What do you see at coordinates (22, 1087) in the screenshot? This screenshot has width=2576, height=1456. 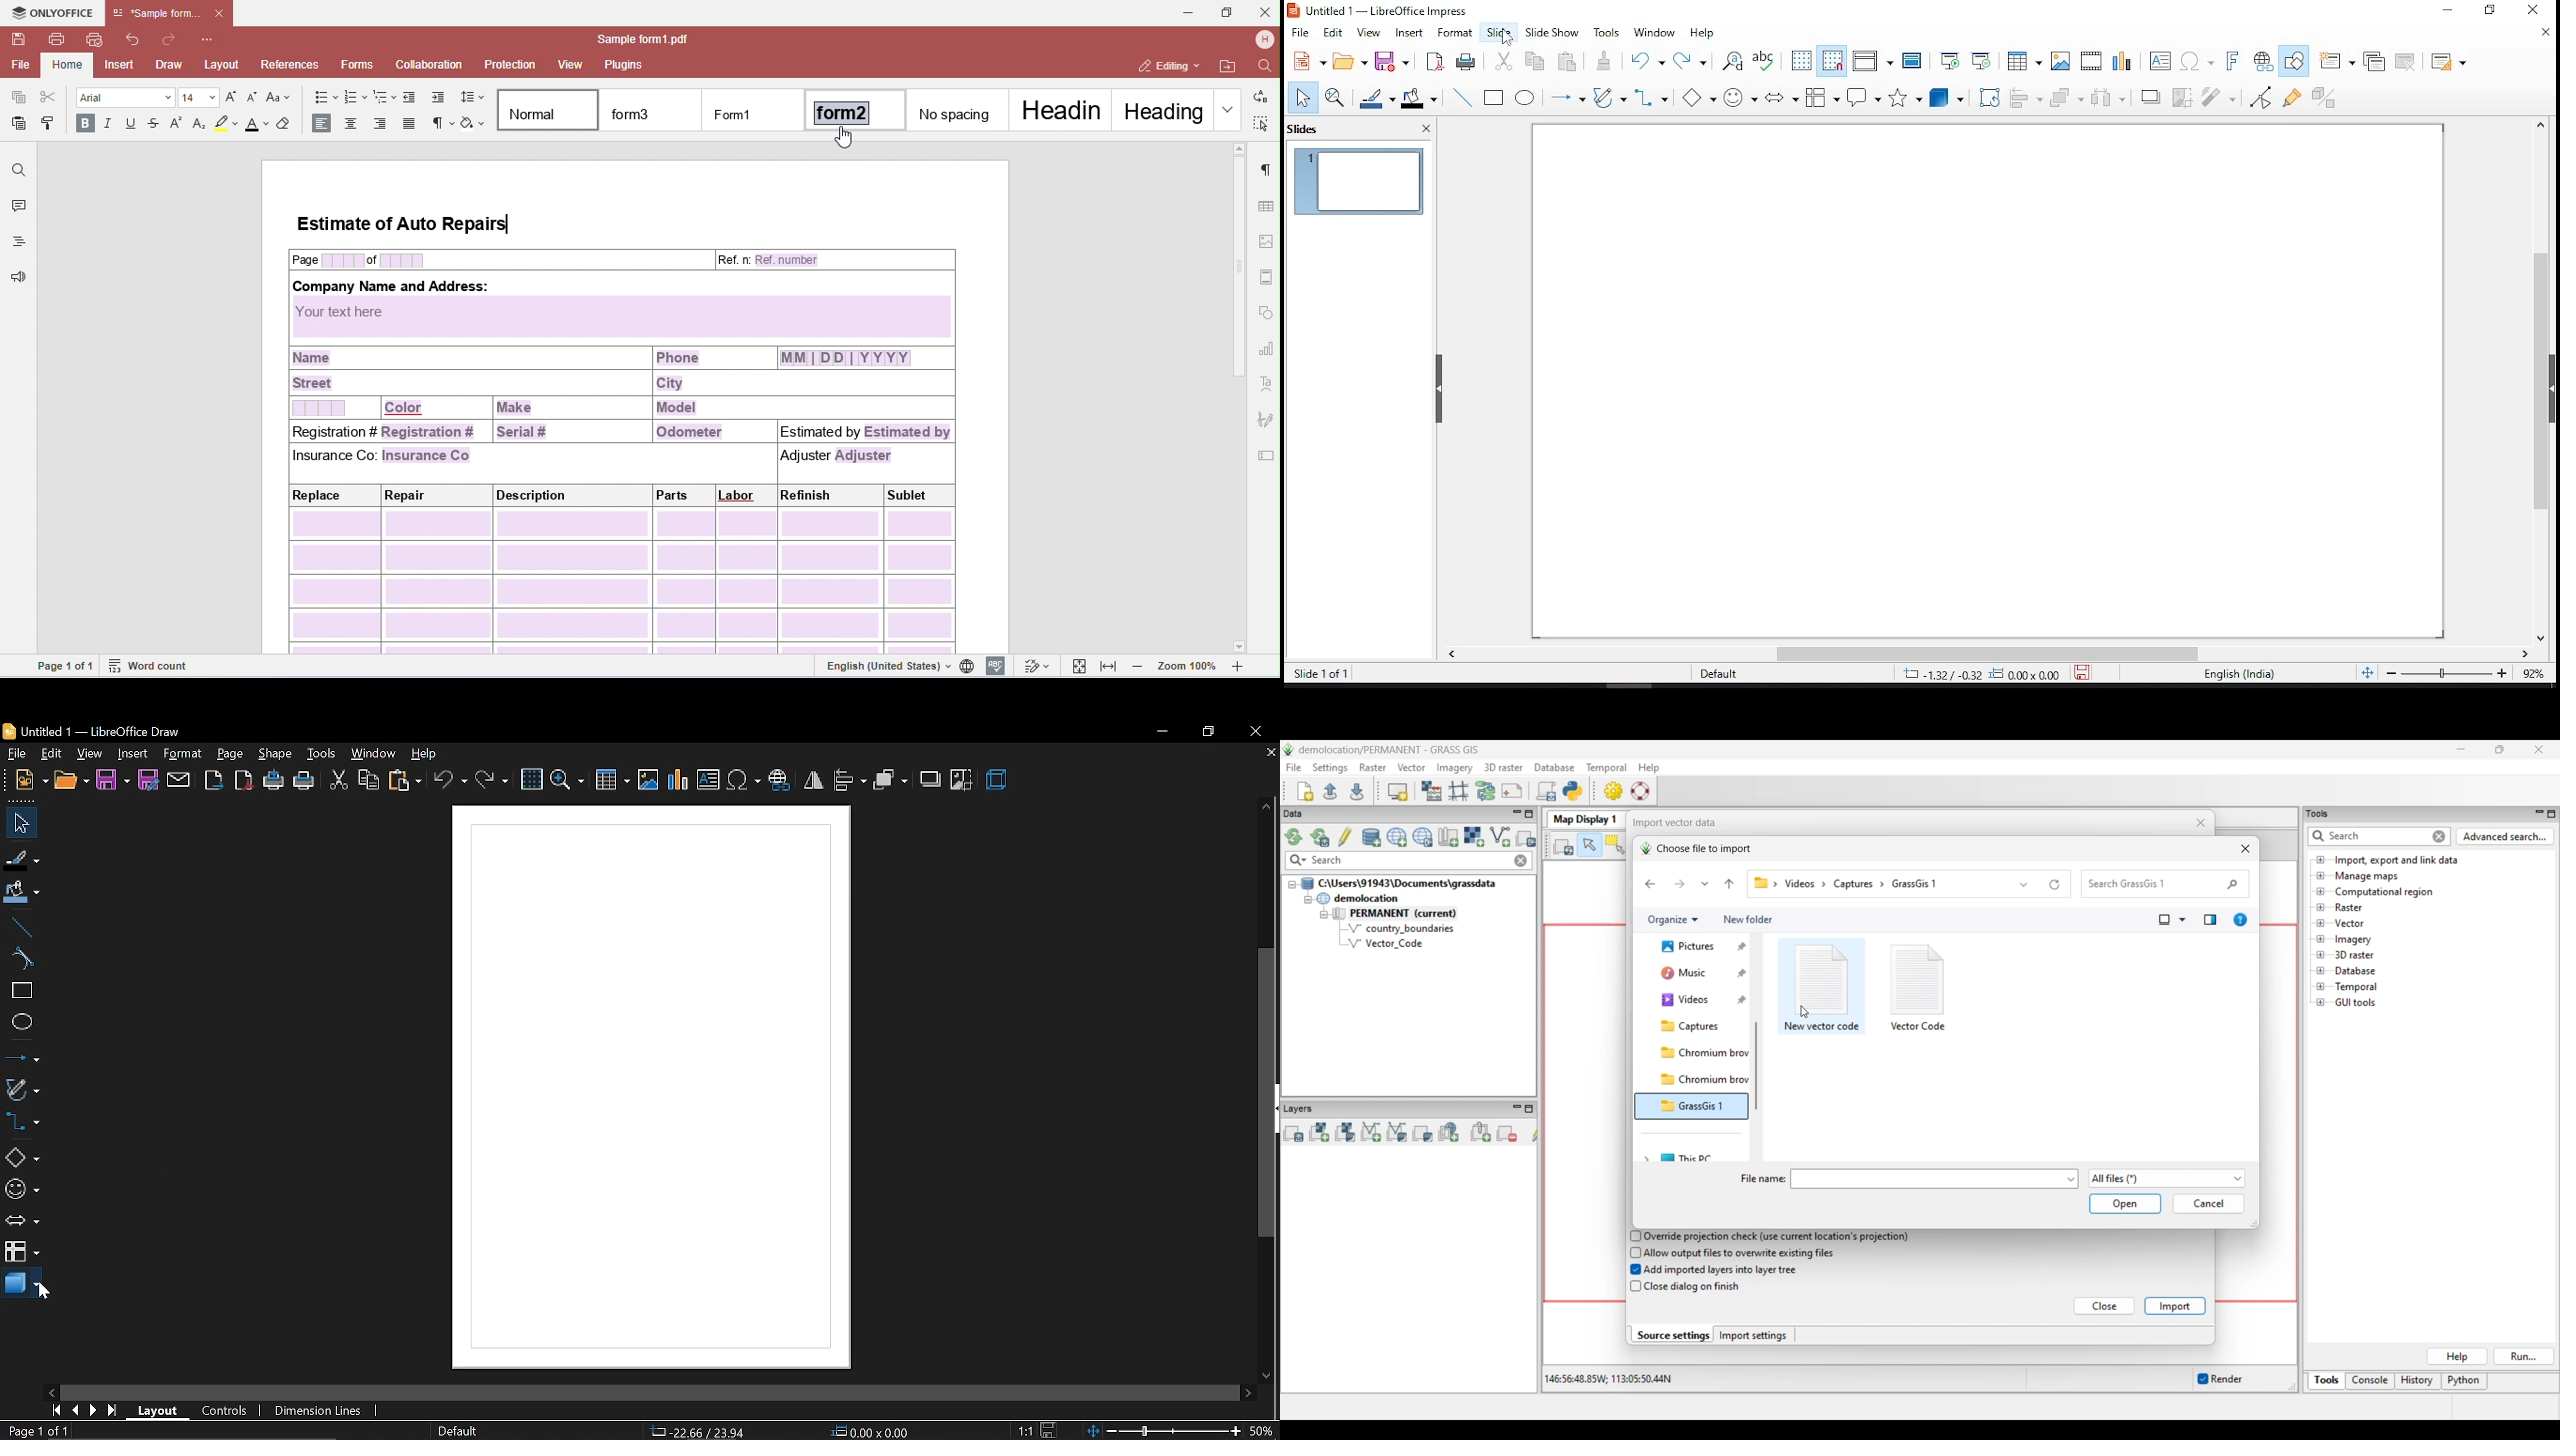 I see `curves and polygons` at bounding box center [22, 1087].